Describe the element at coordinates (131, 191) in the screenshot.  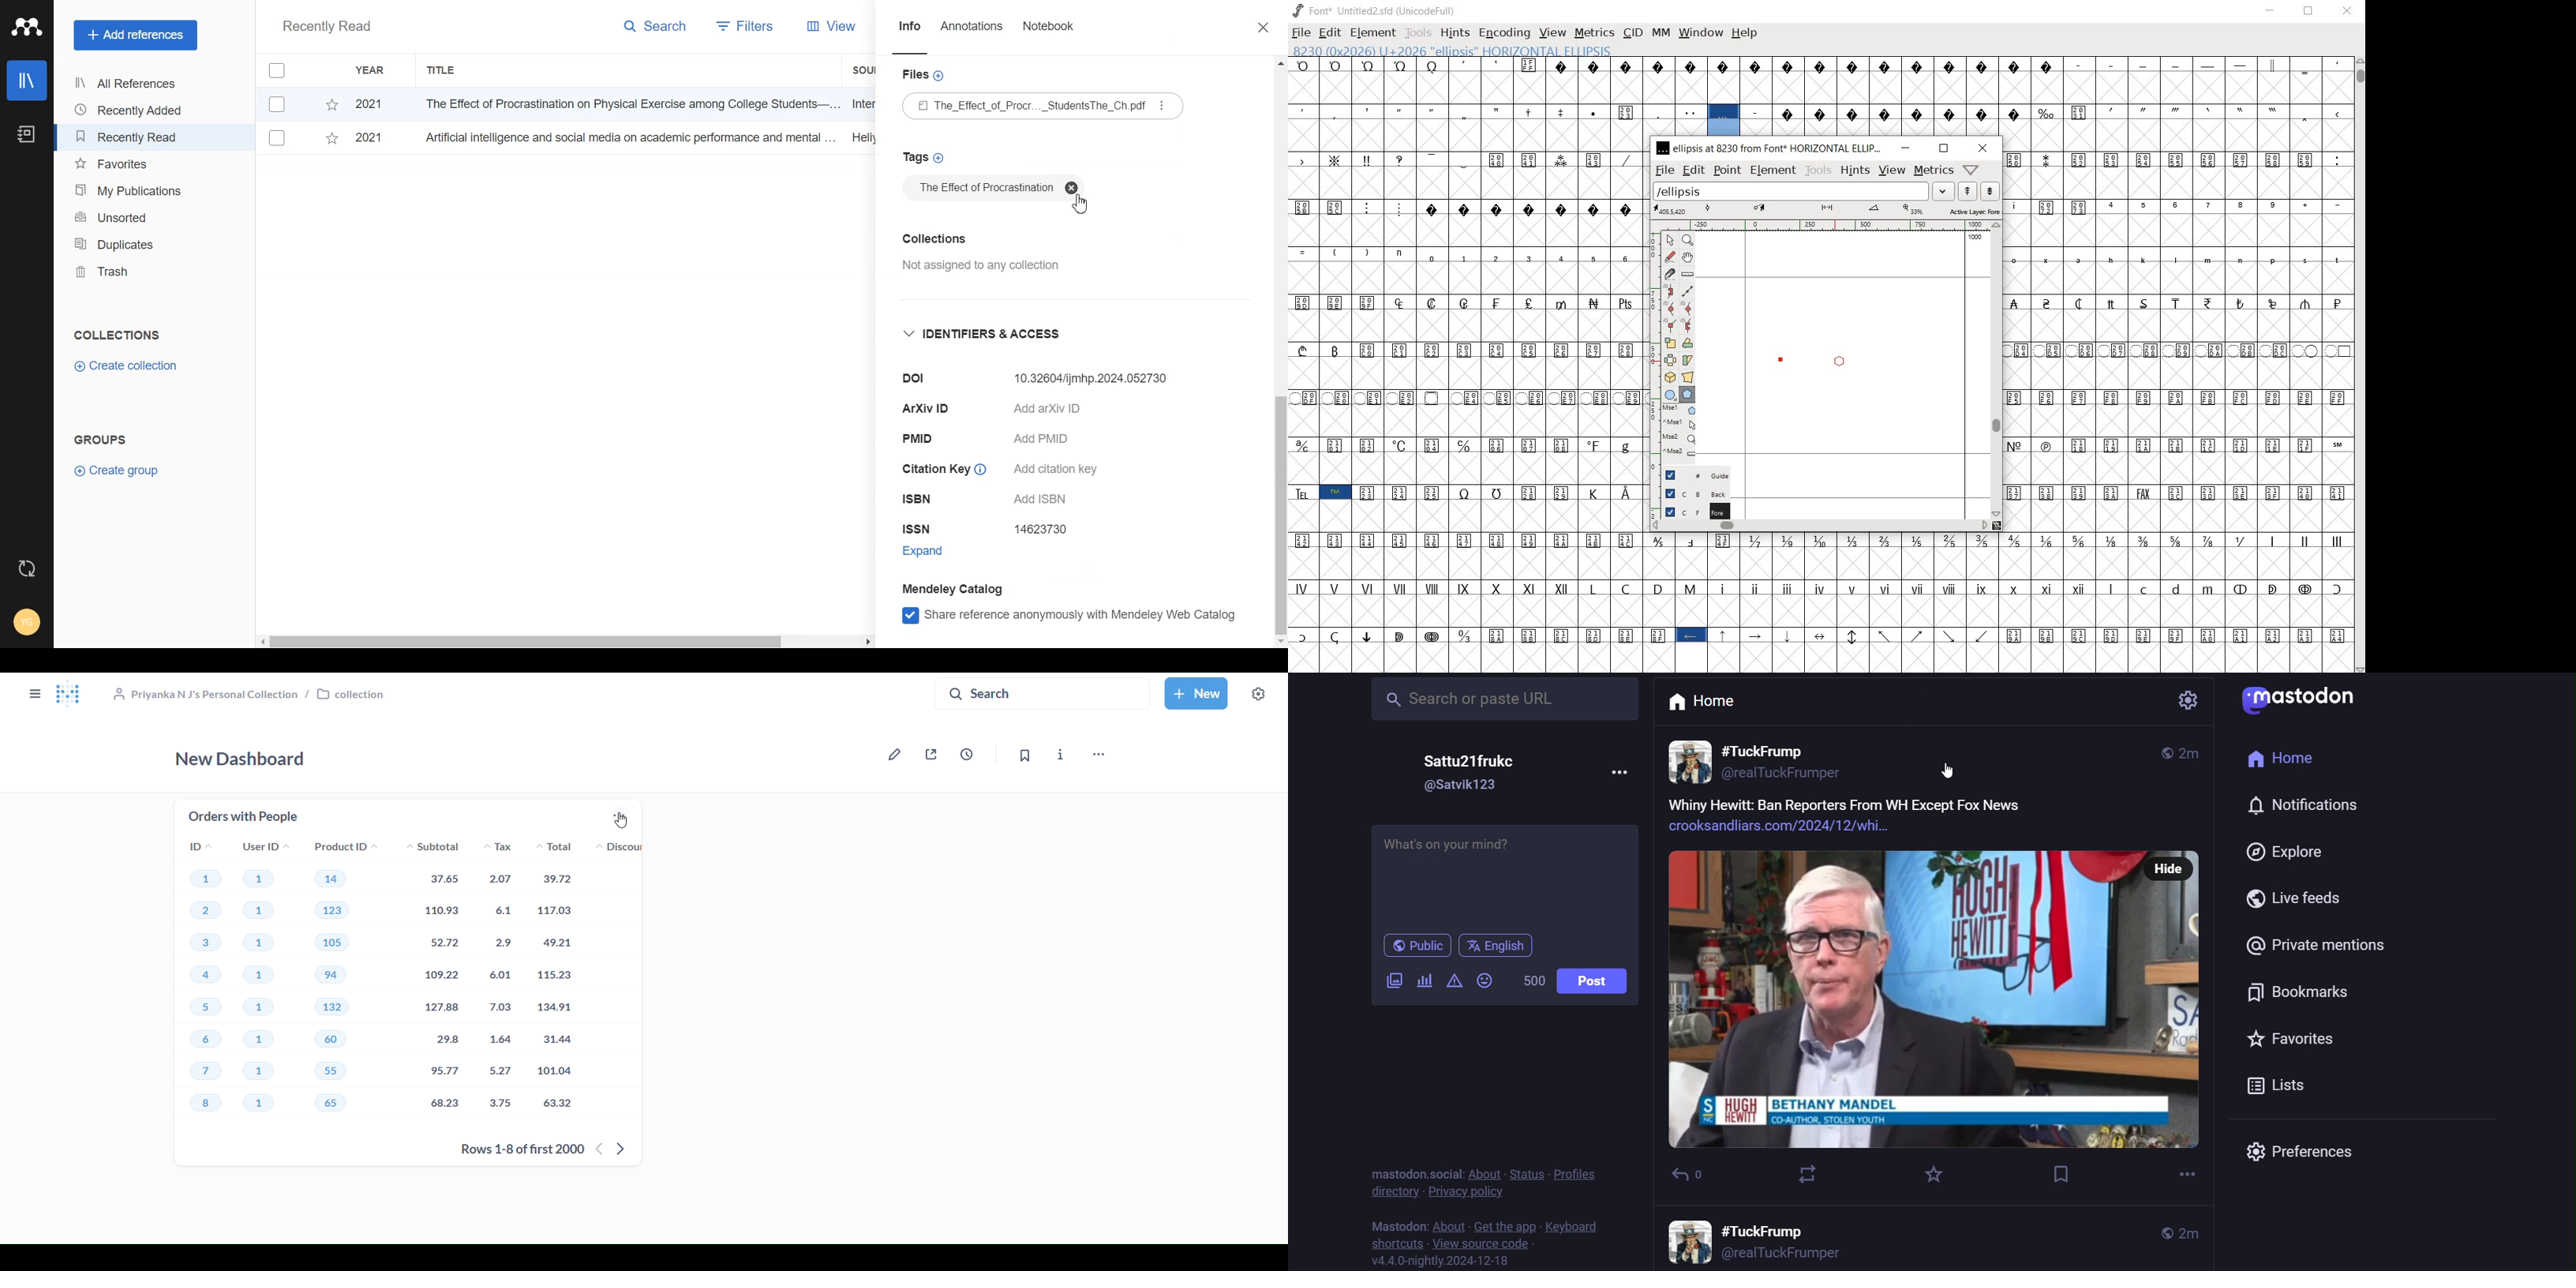
I see `My Publications` at that location.